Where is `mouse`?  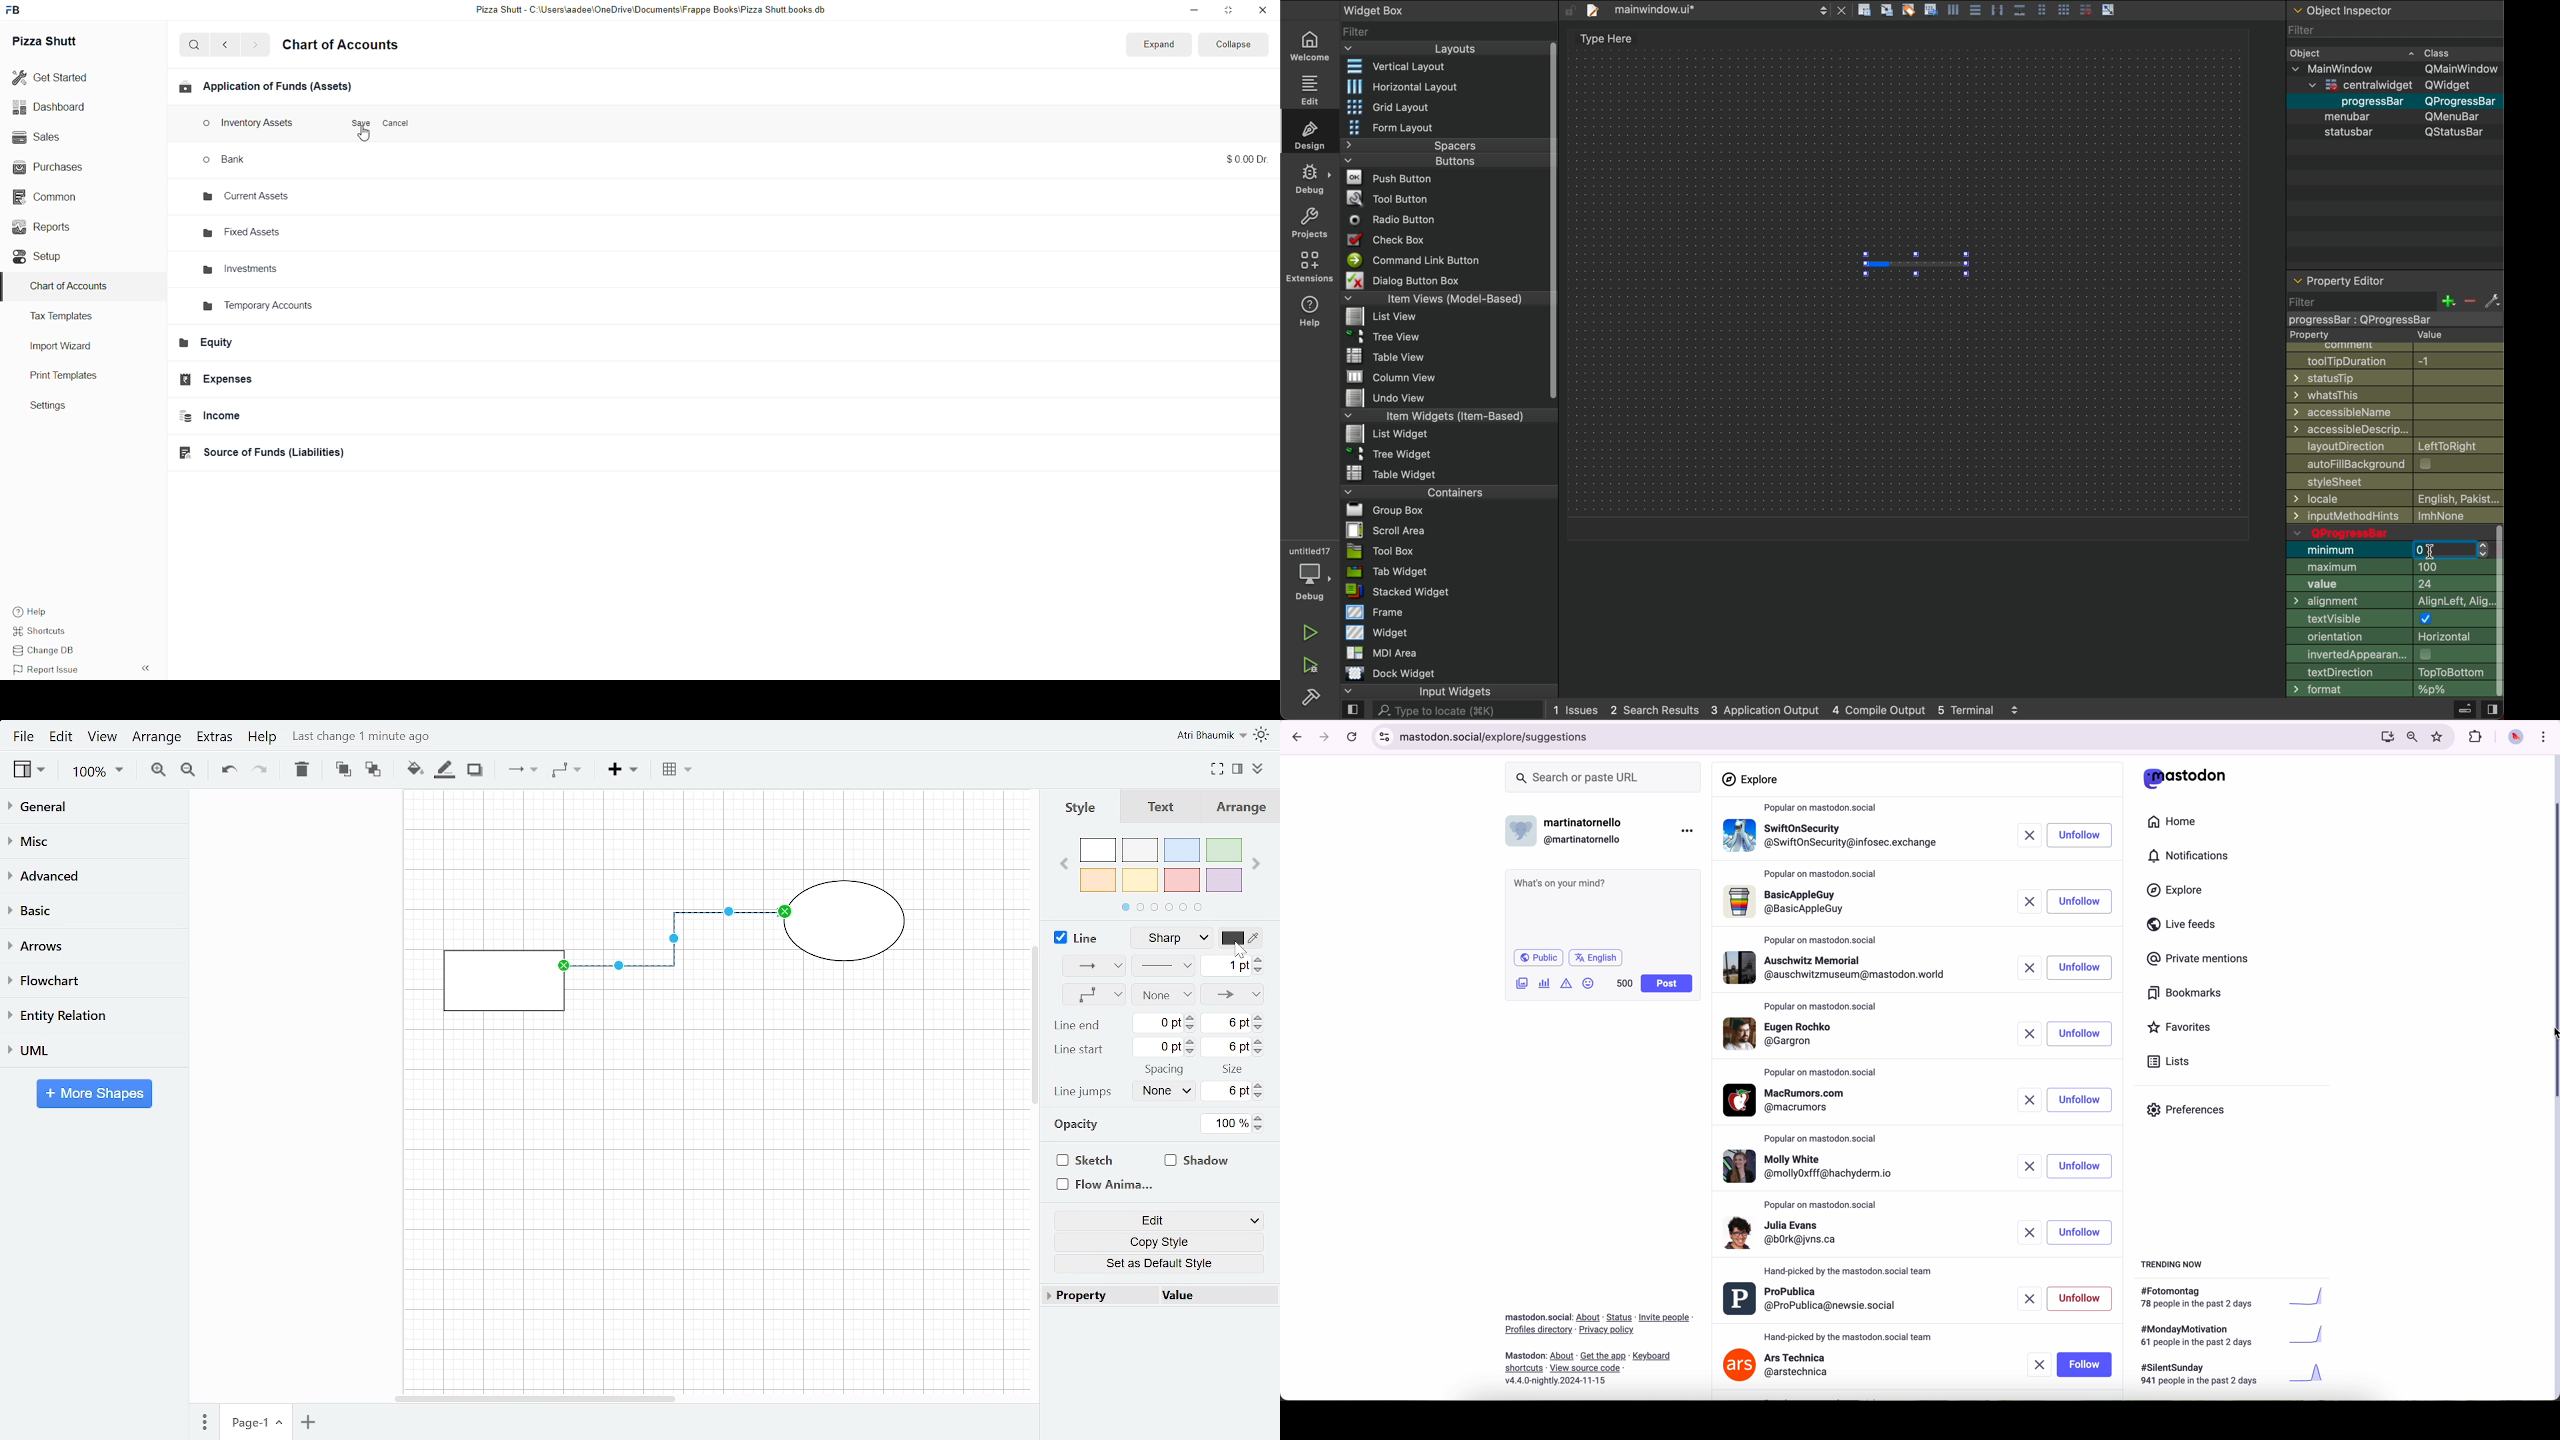 mouse is located at coordinates (2552, 1034).